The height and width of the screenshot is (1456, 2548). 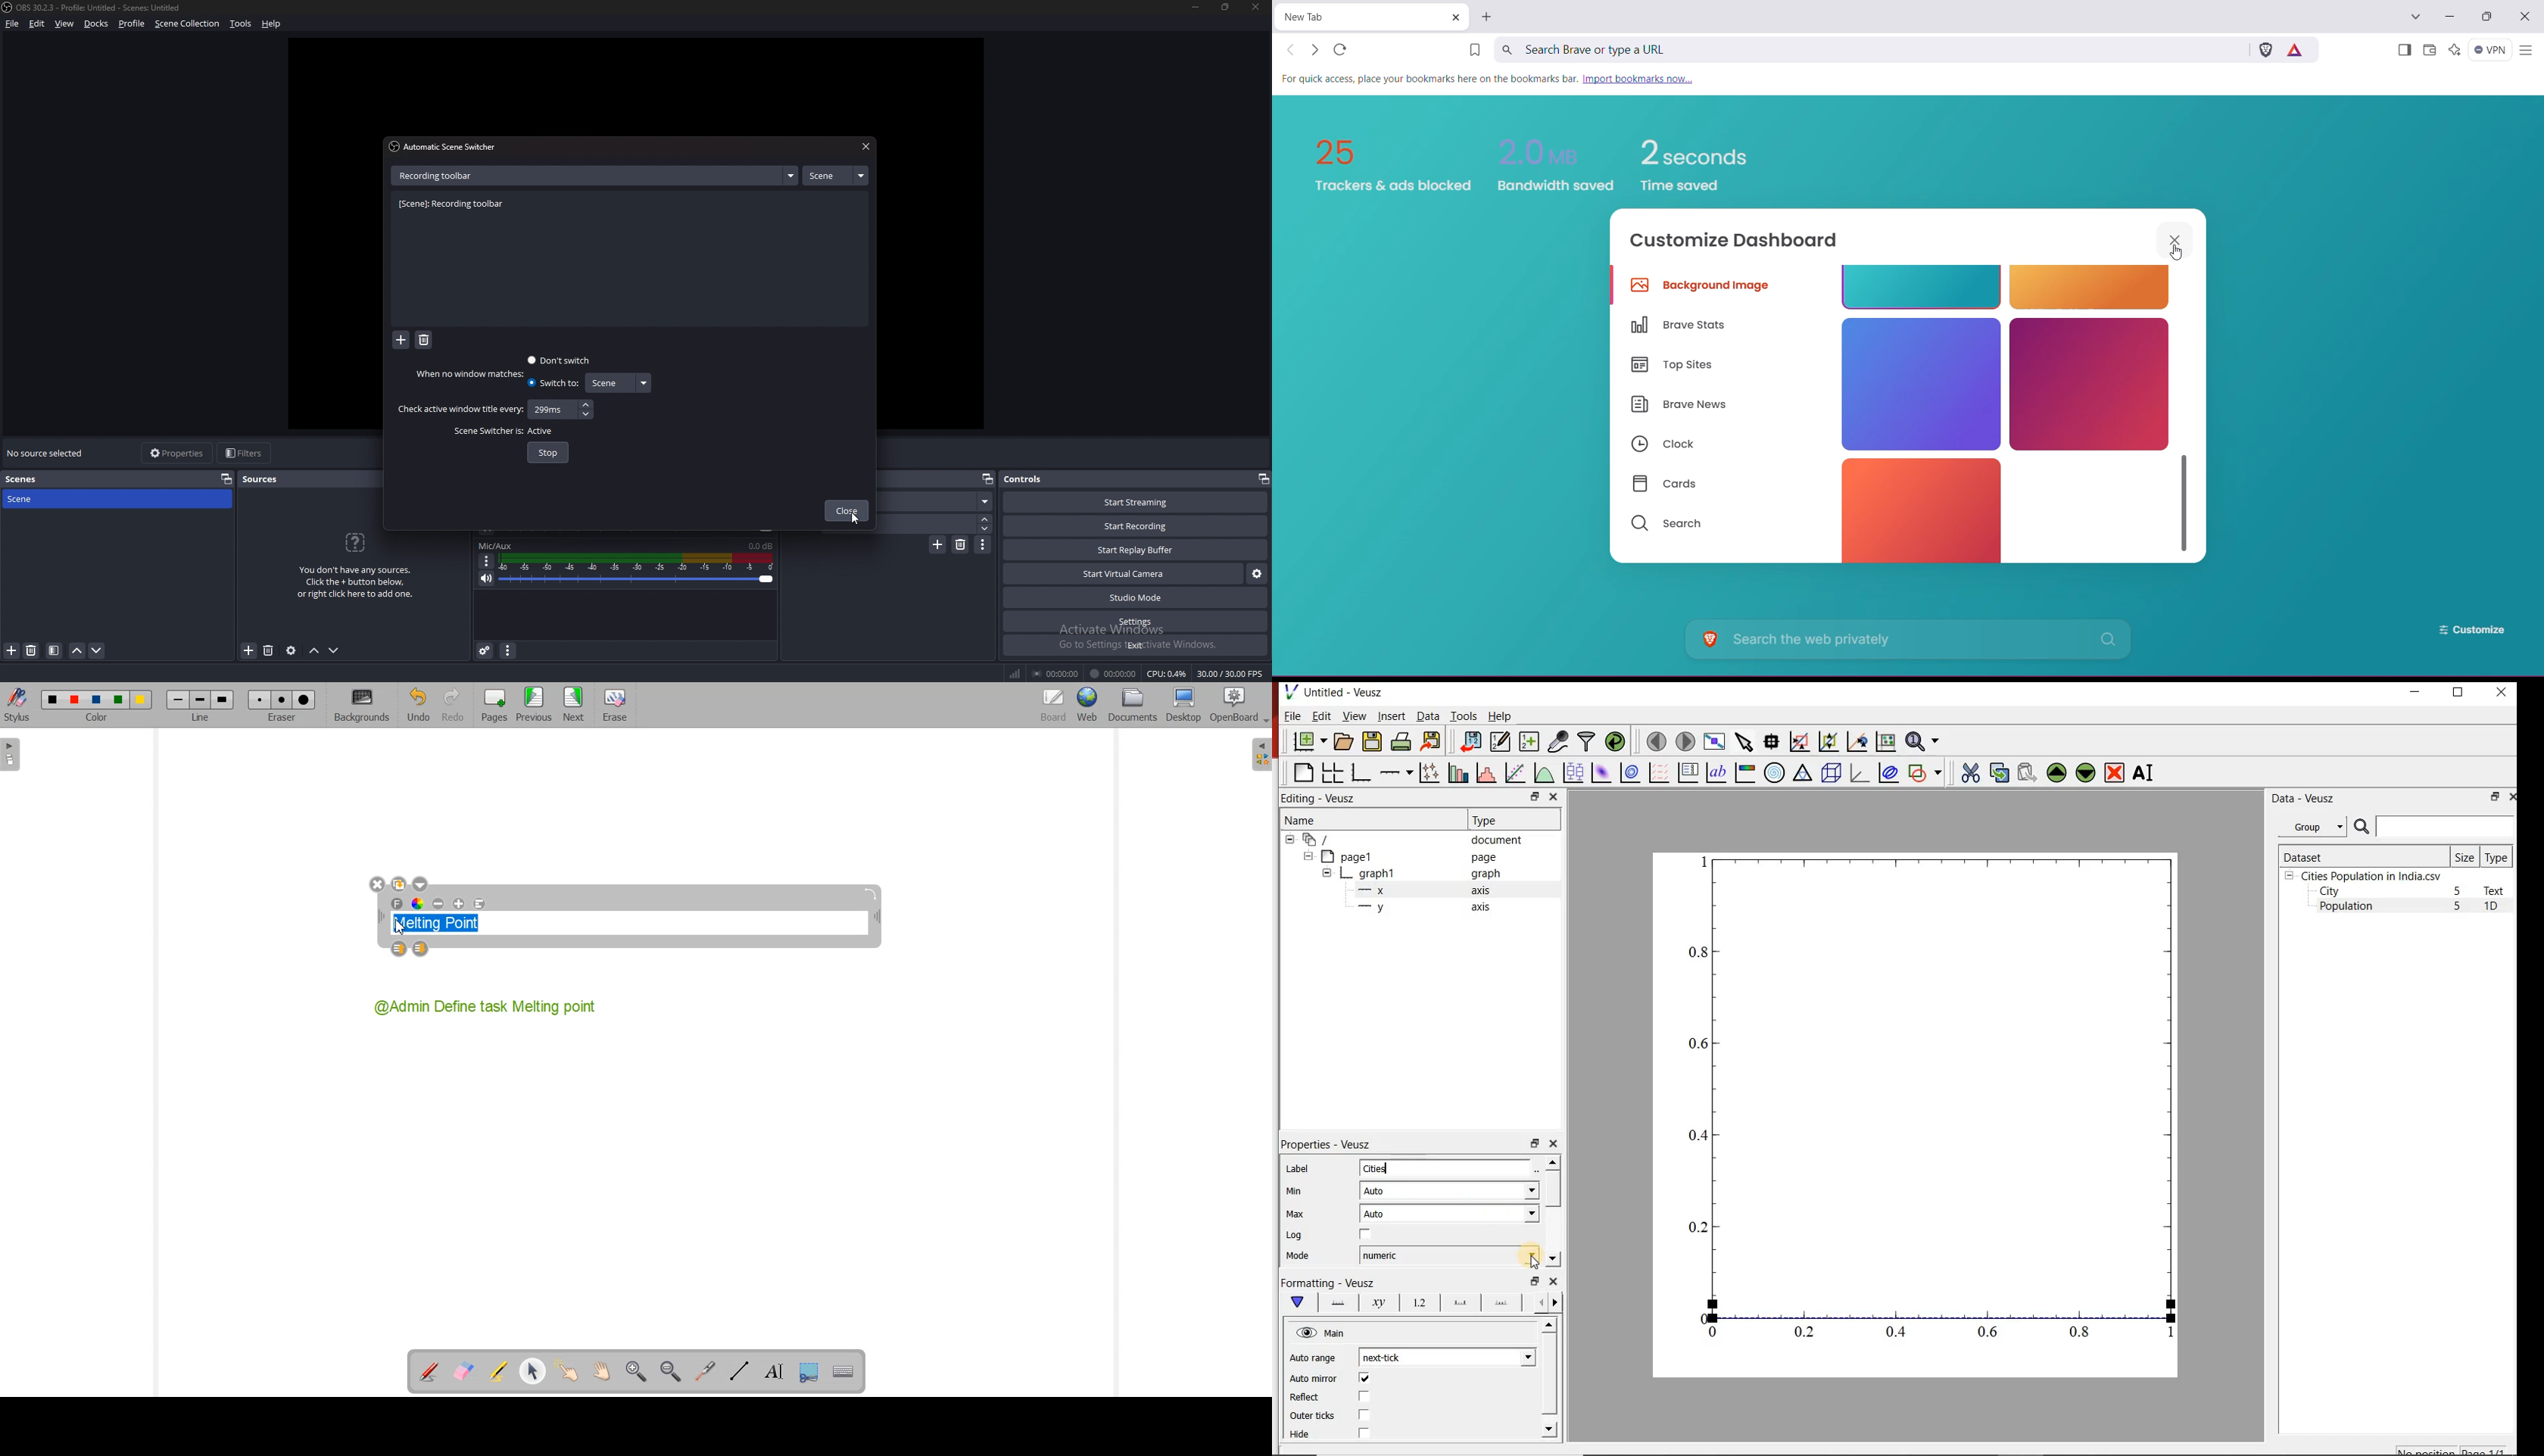 I want to click on Desktop, so click(x=1184, y=705).